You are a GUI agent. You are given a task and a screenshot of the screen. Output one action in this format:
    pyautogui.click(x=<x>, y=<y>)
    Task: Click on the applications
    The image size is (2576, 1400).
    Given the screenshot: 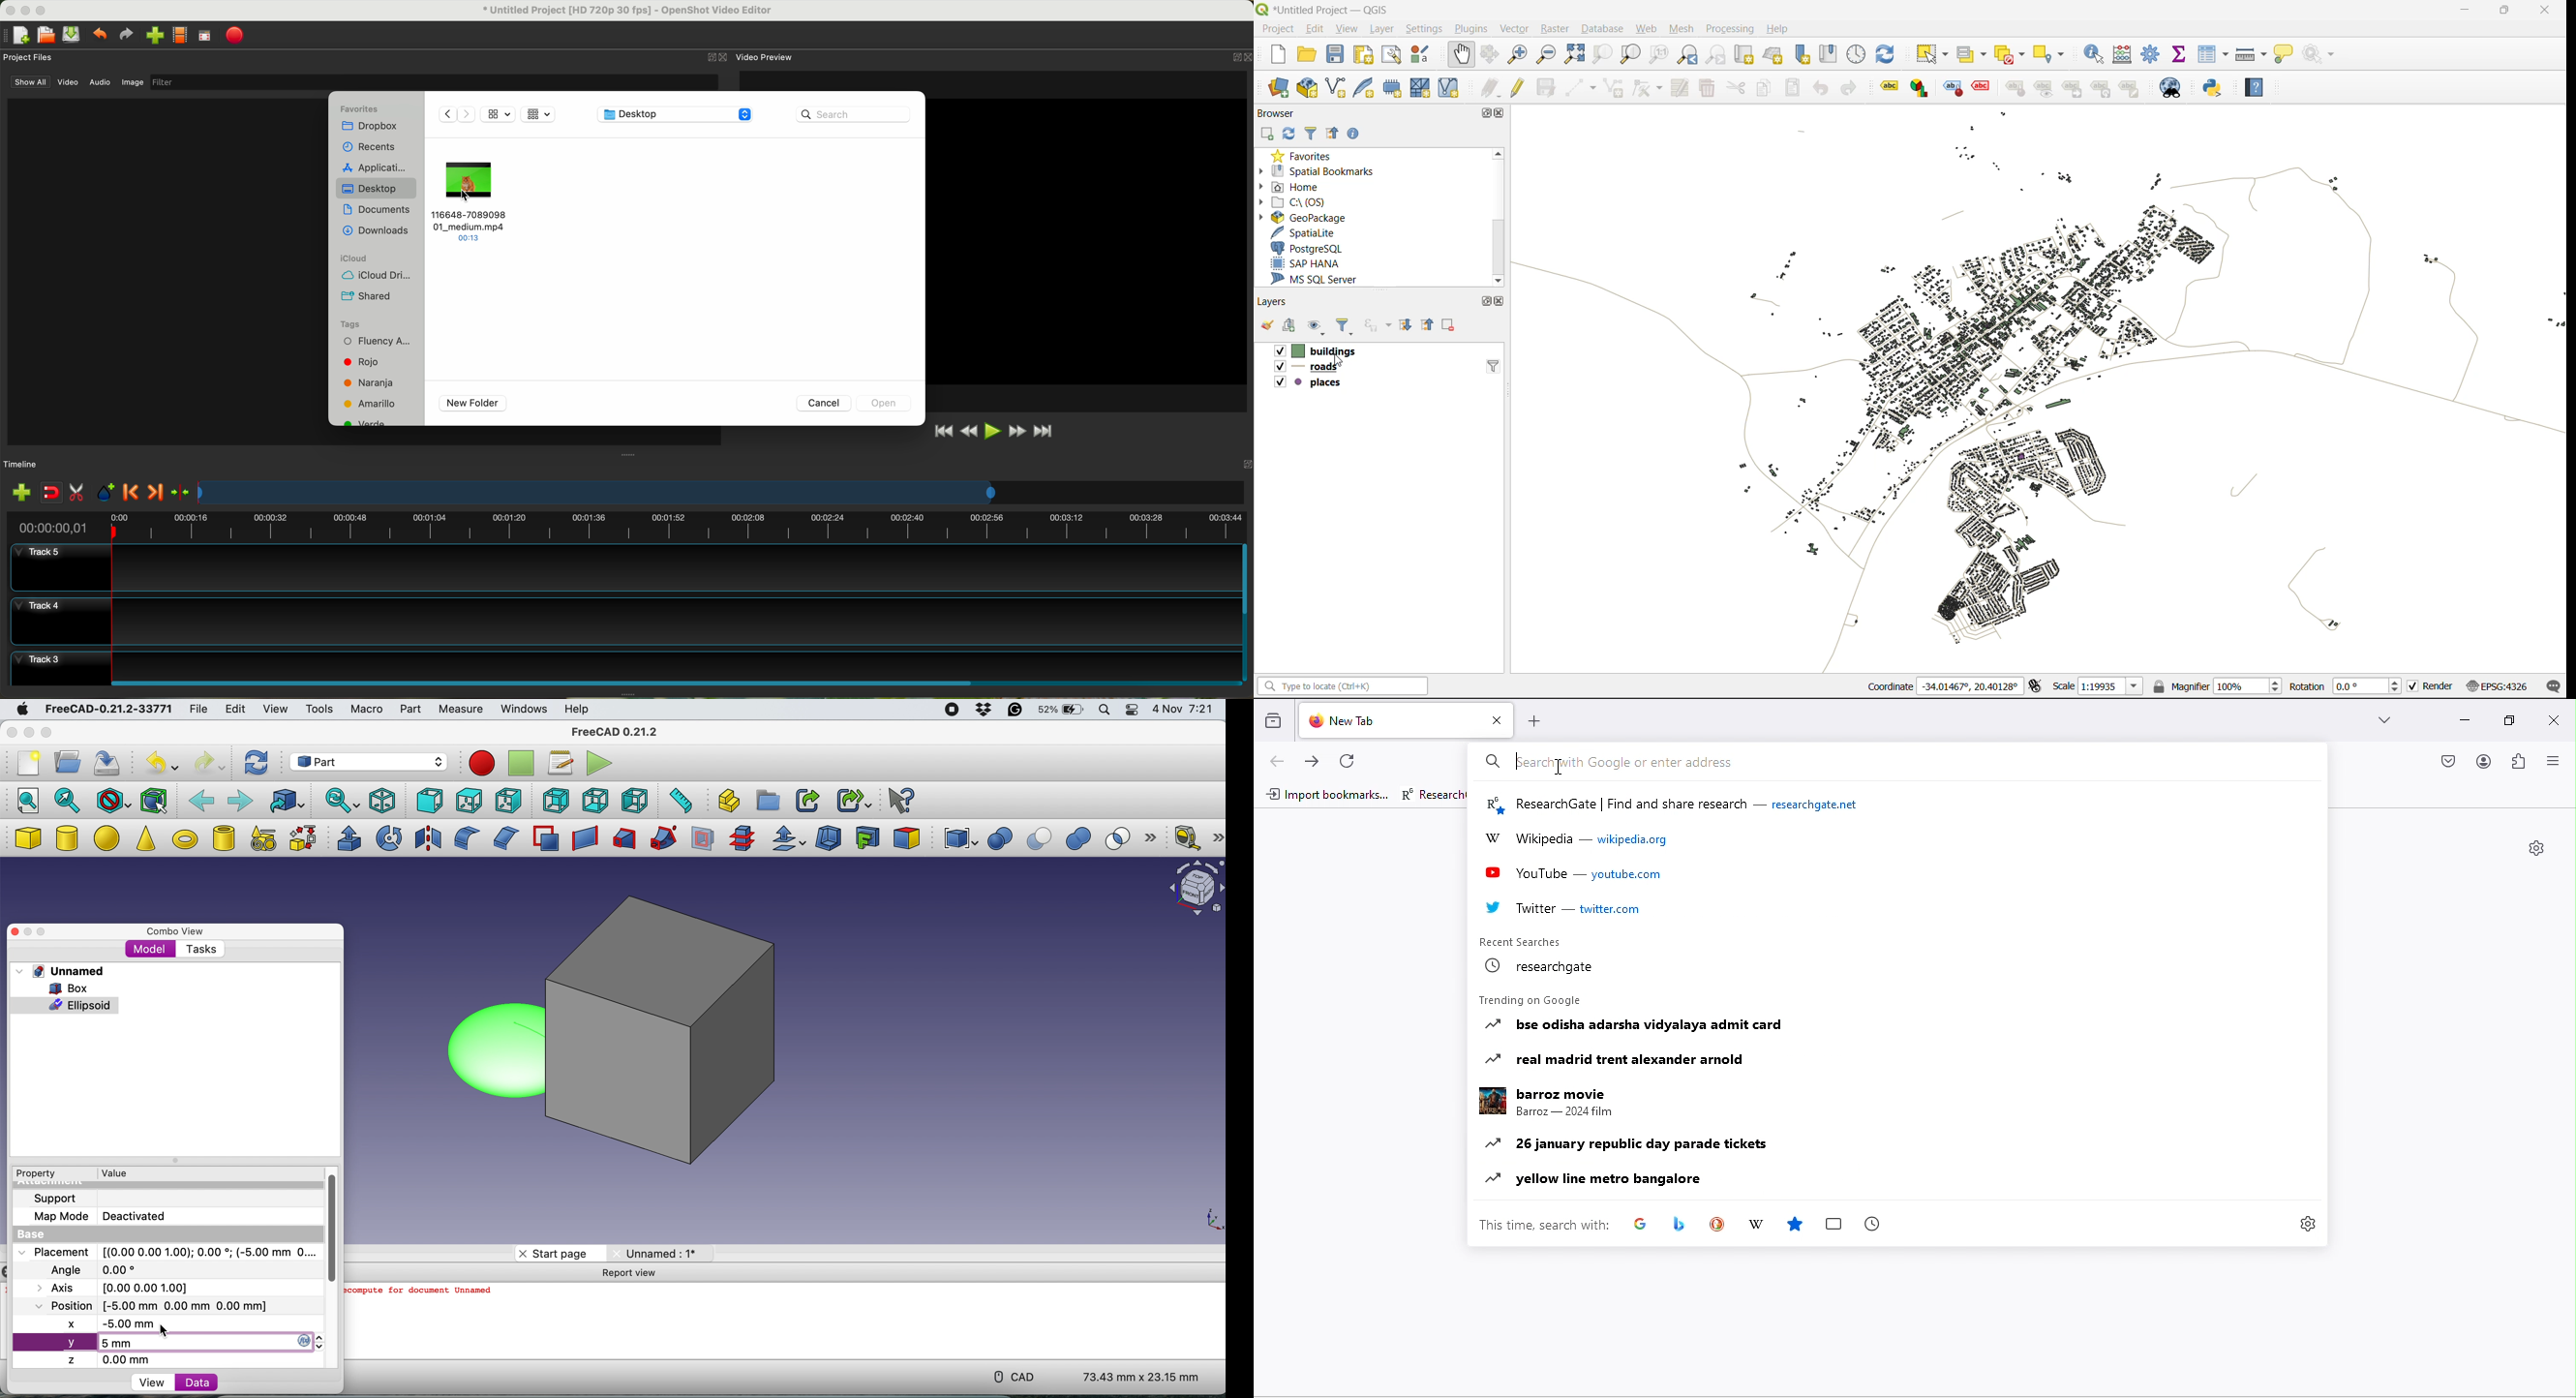 What is the action you would take?
    pyautogui.click(x=377, y=166)
    